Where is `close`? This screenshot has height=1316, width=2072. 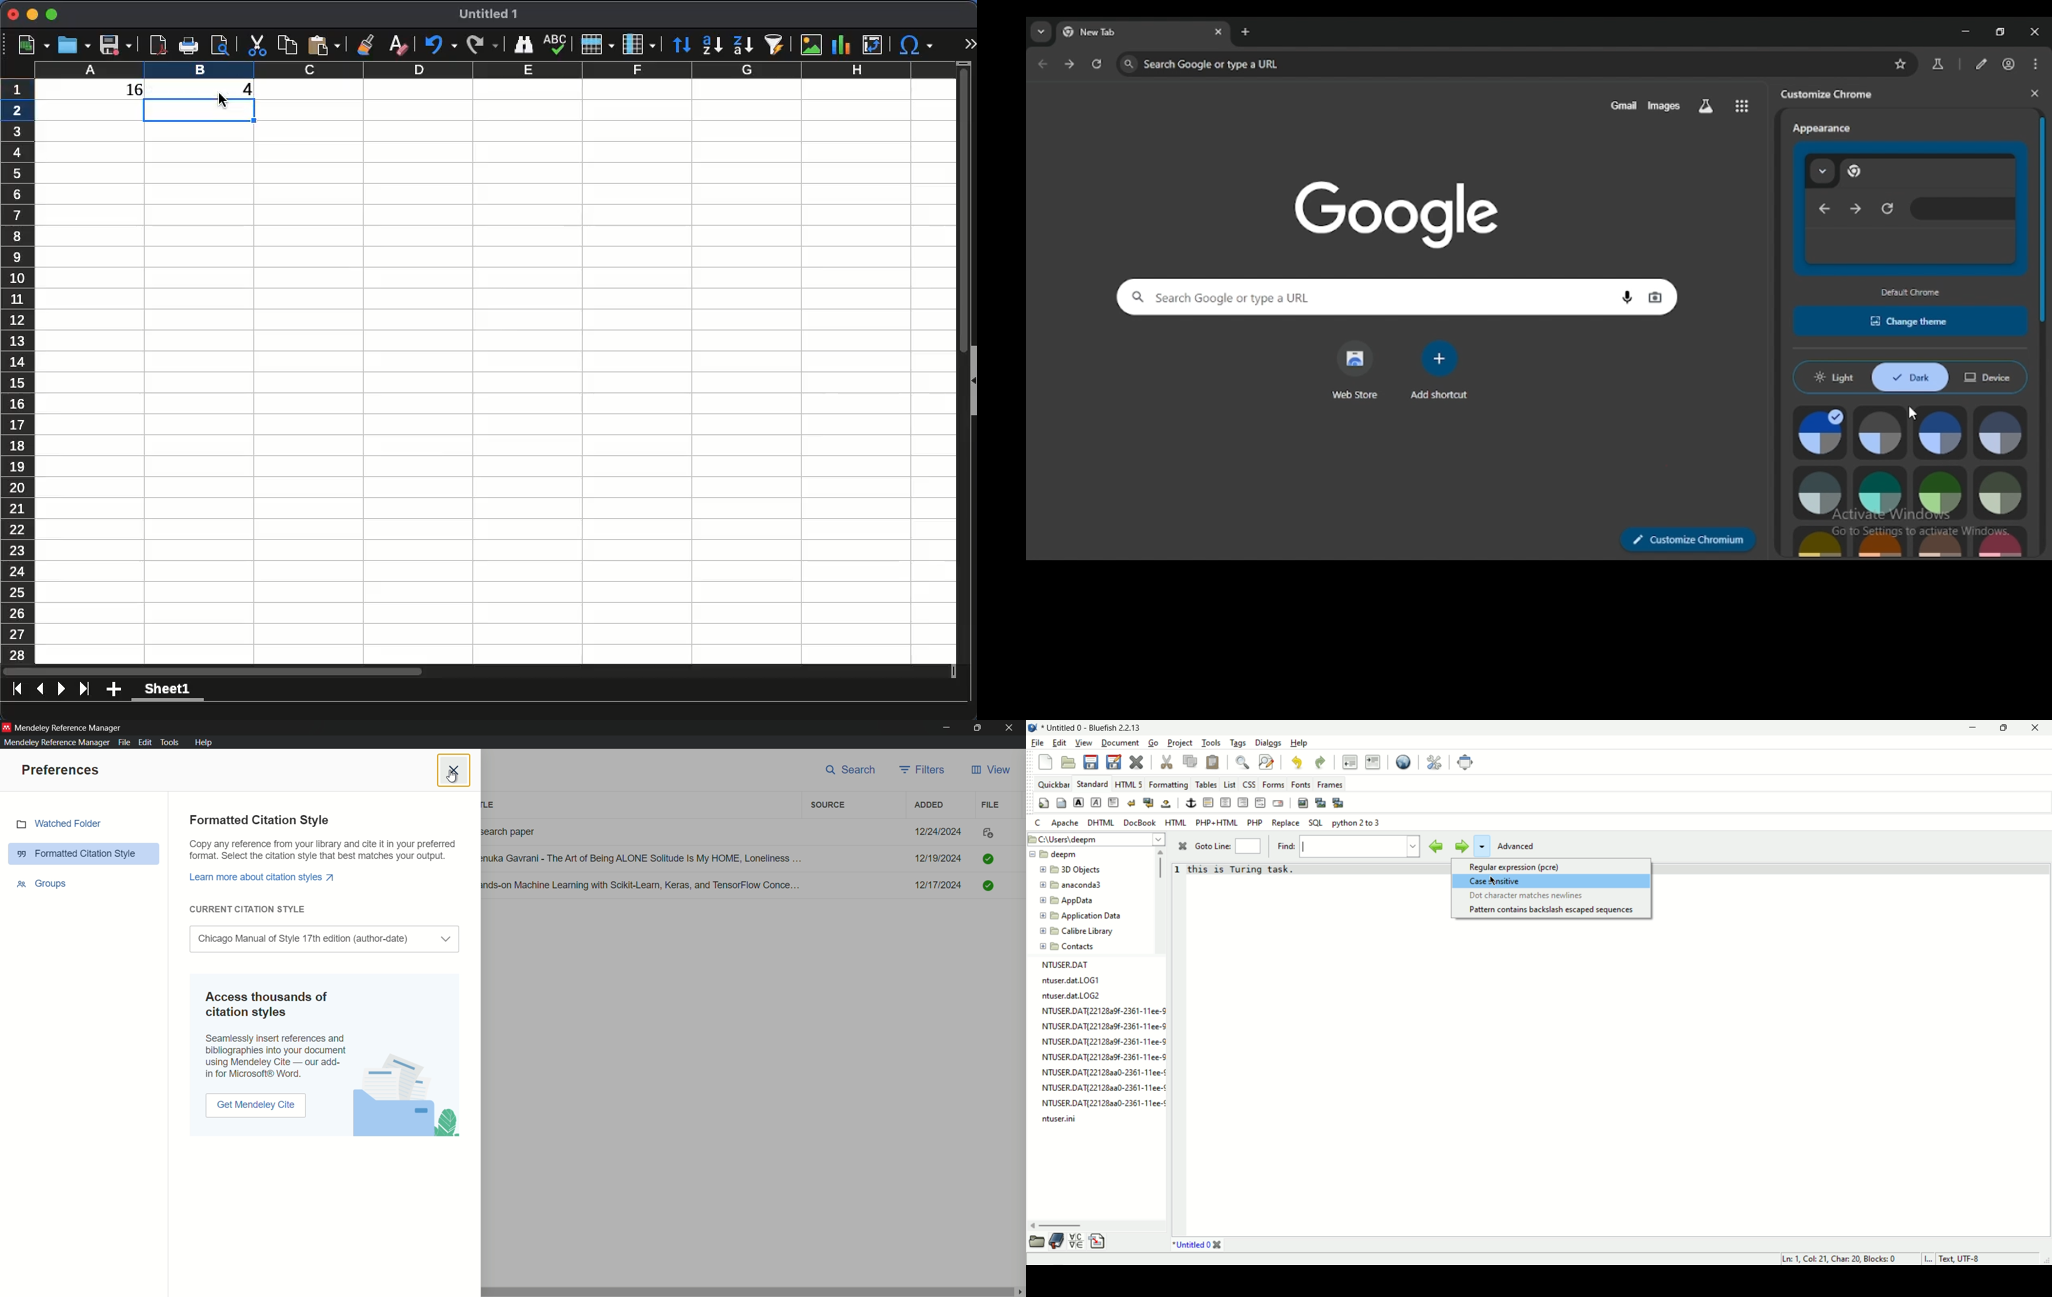 close is located at coordinates (1138, 763).